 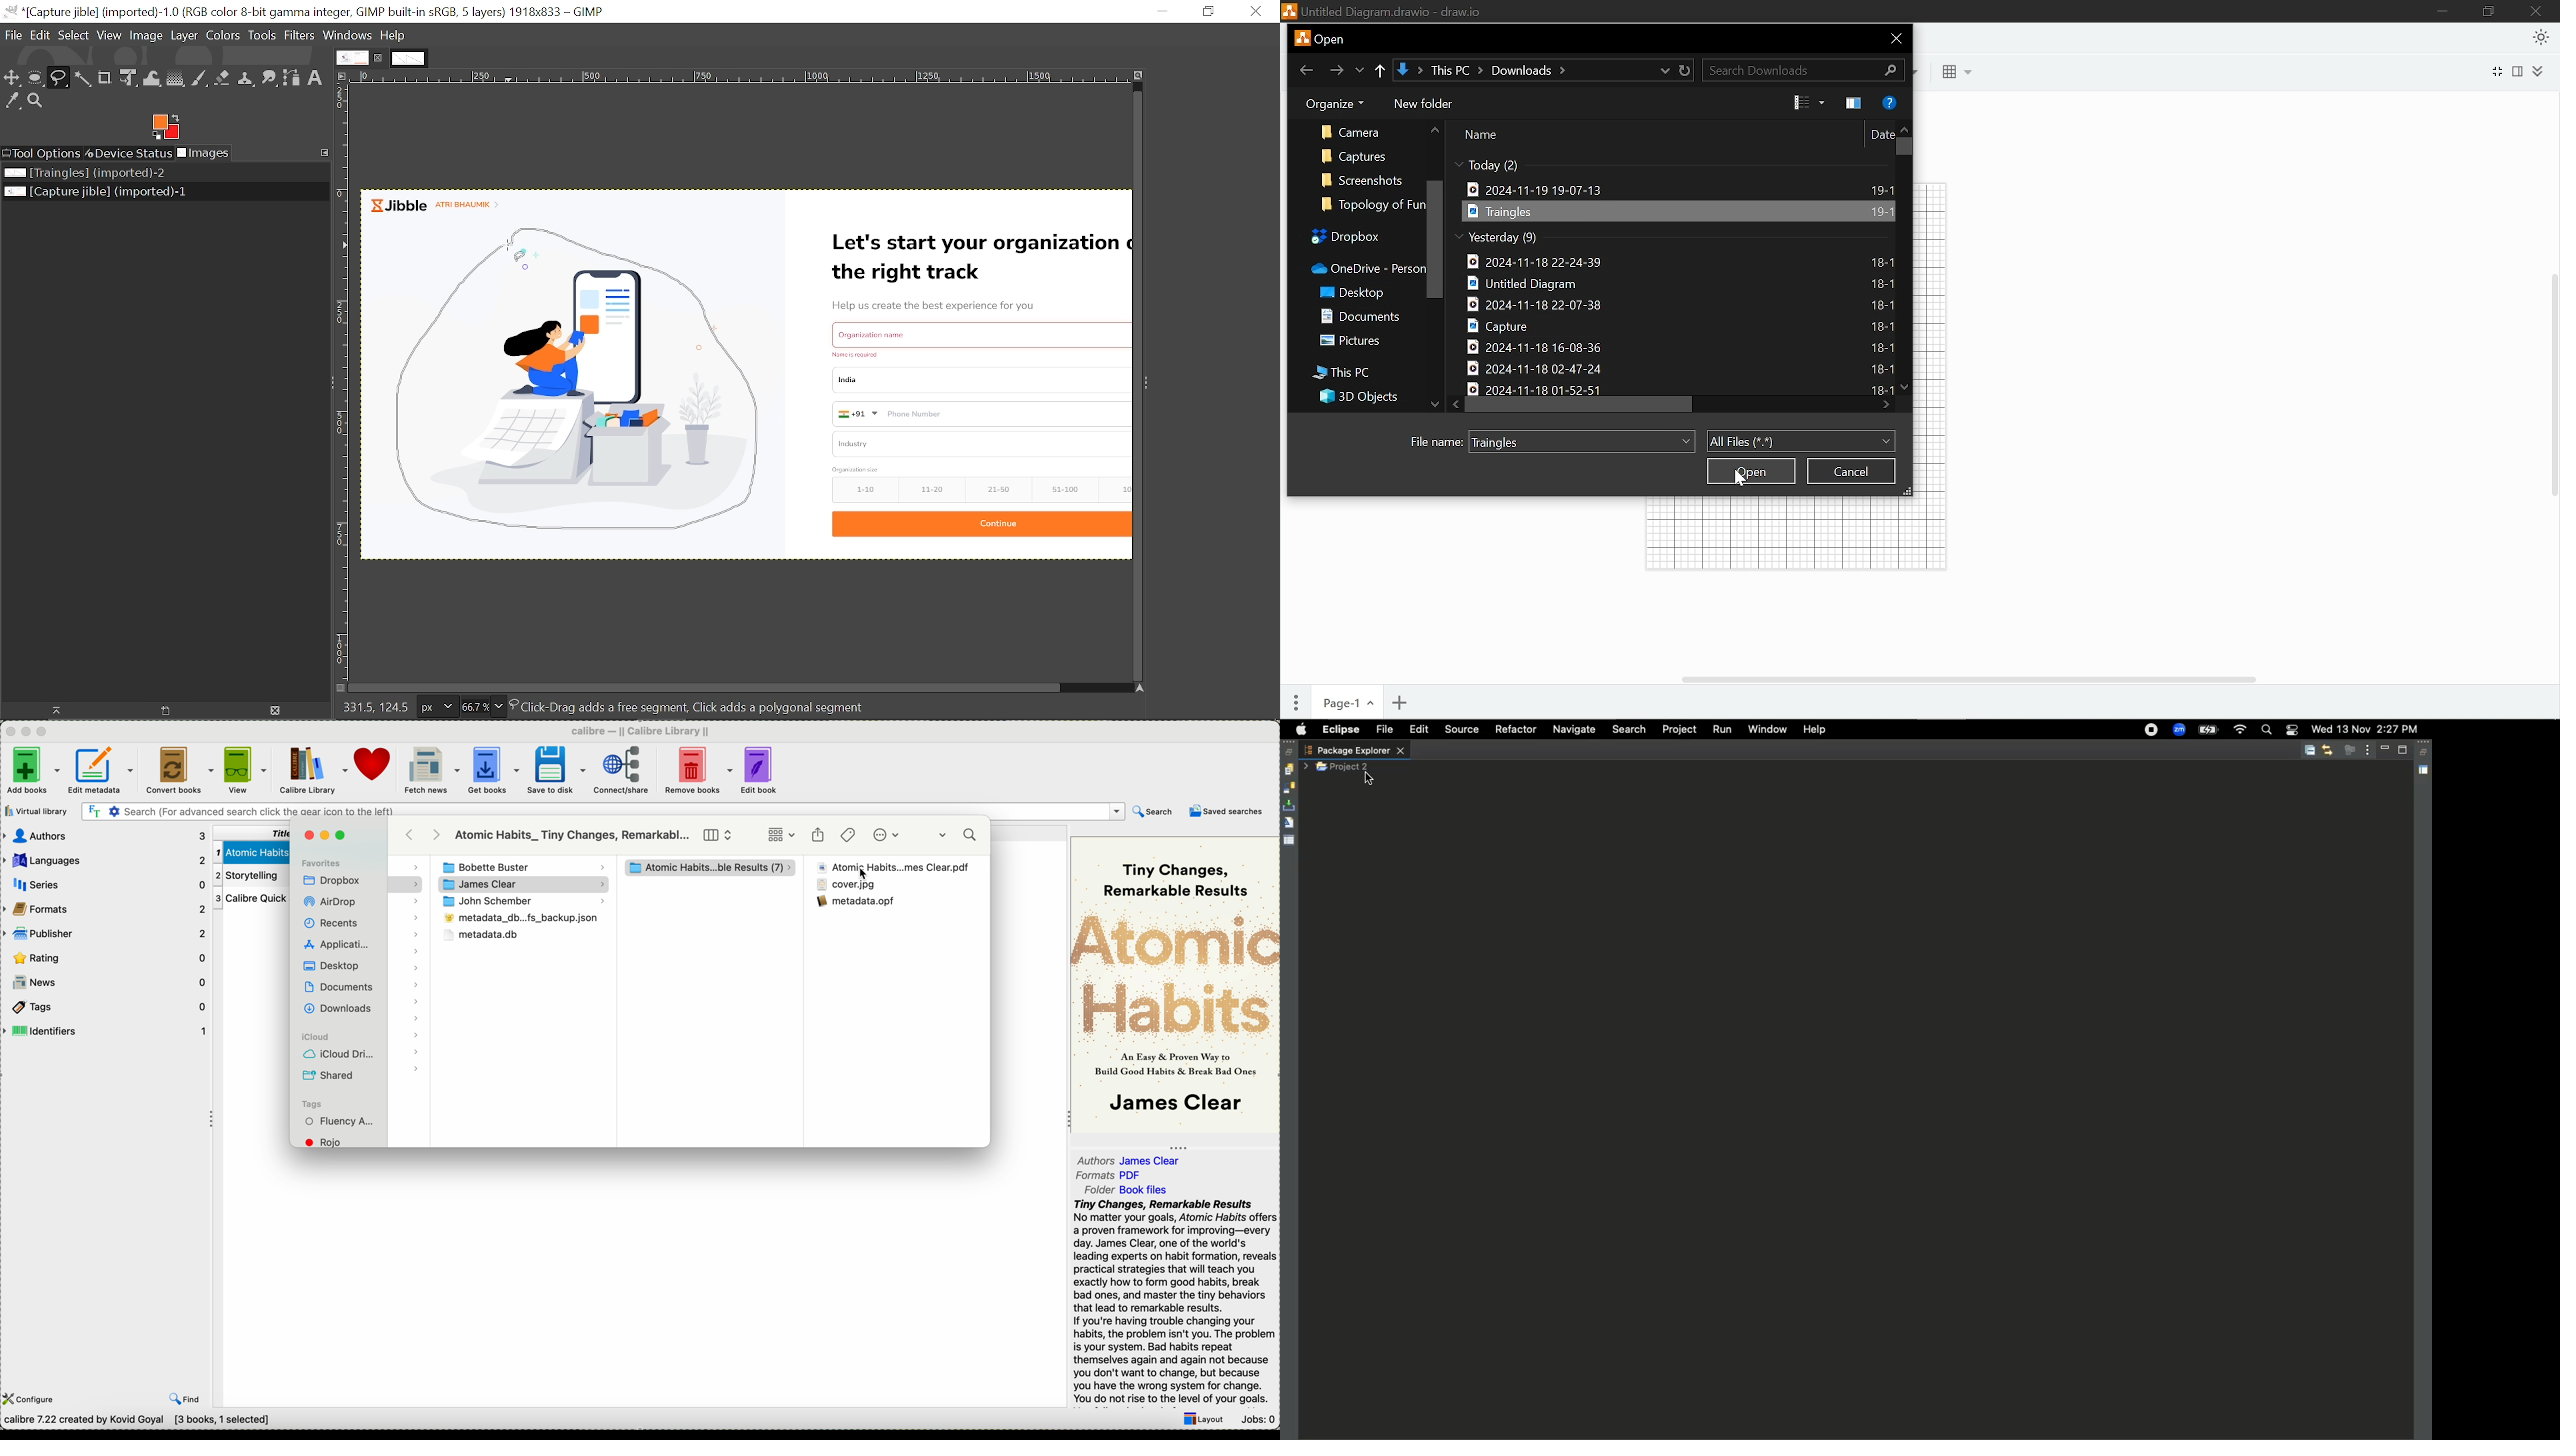 What do you see at coordinates (12, 101) in the screenshot?
I see `Color picker tool` at bounding box center [12, 101].